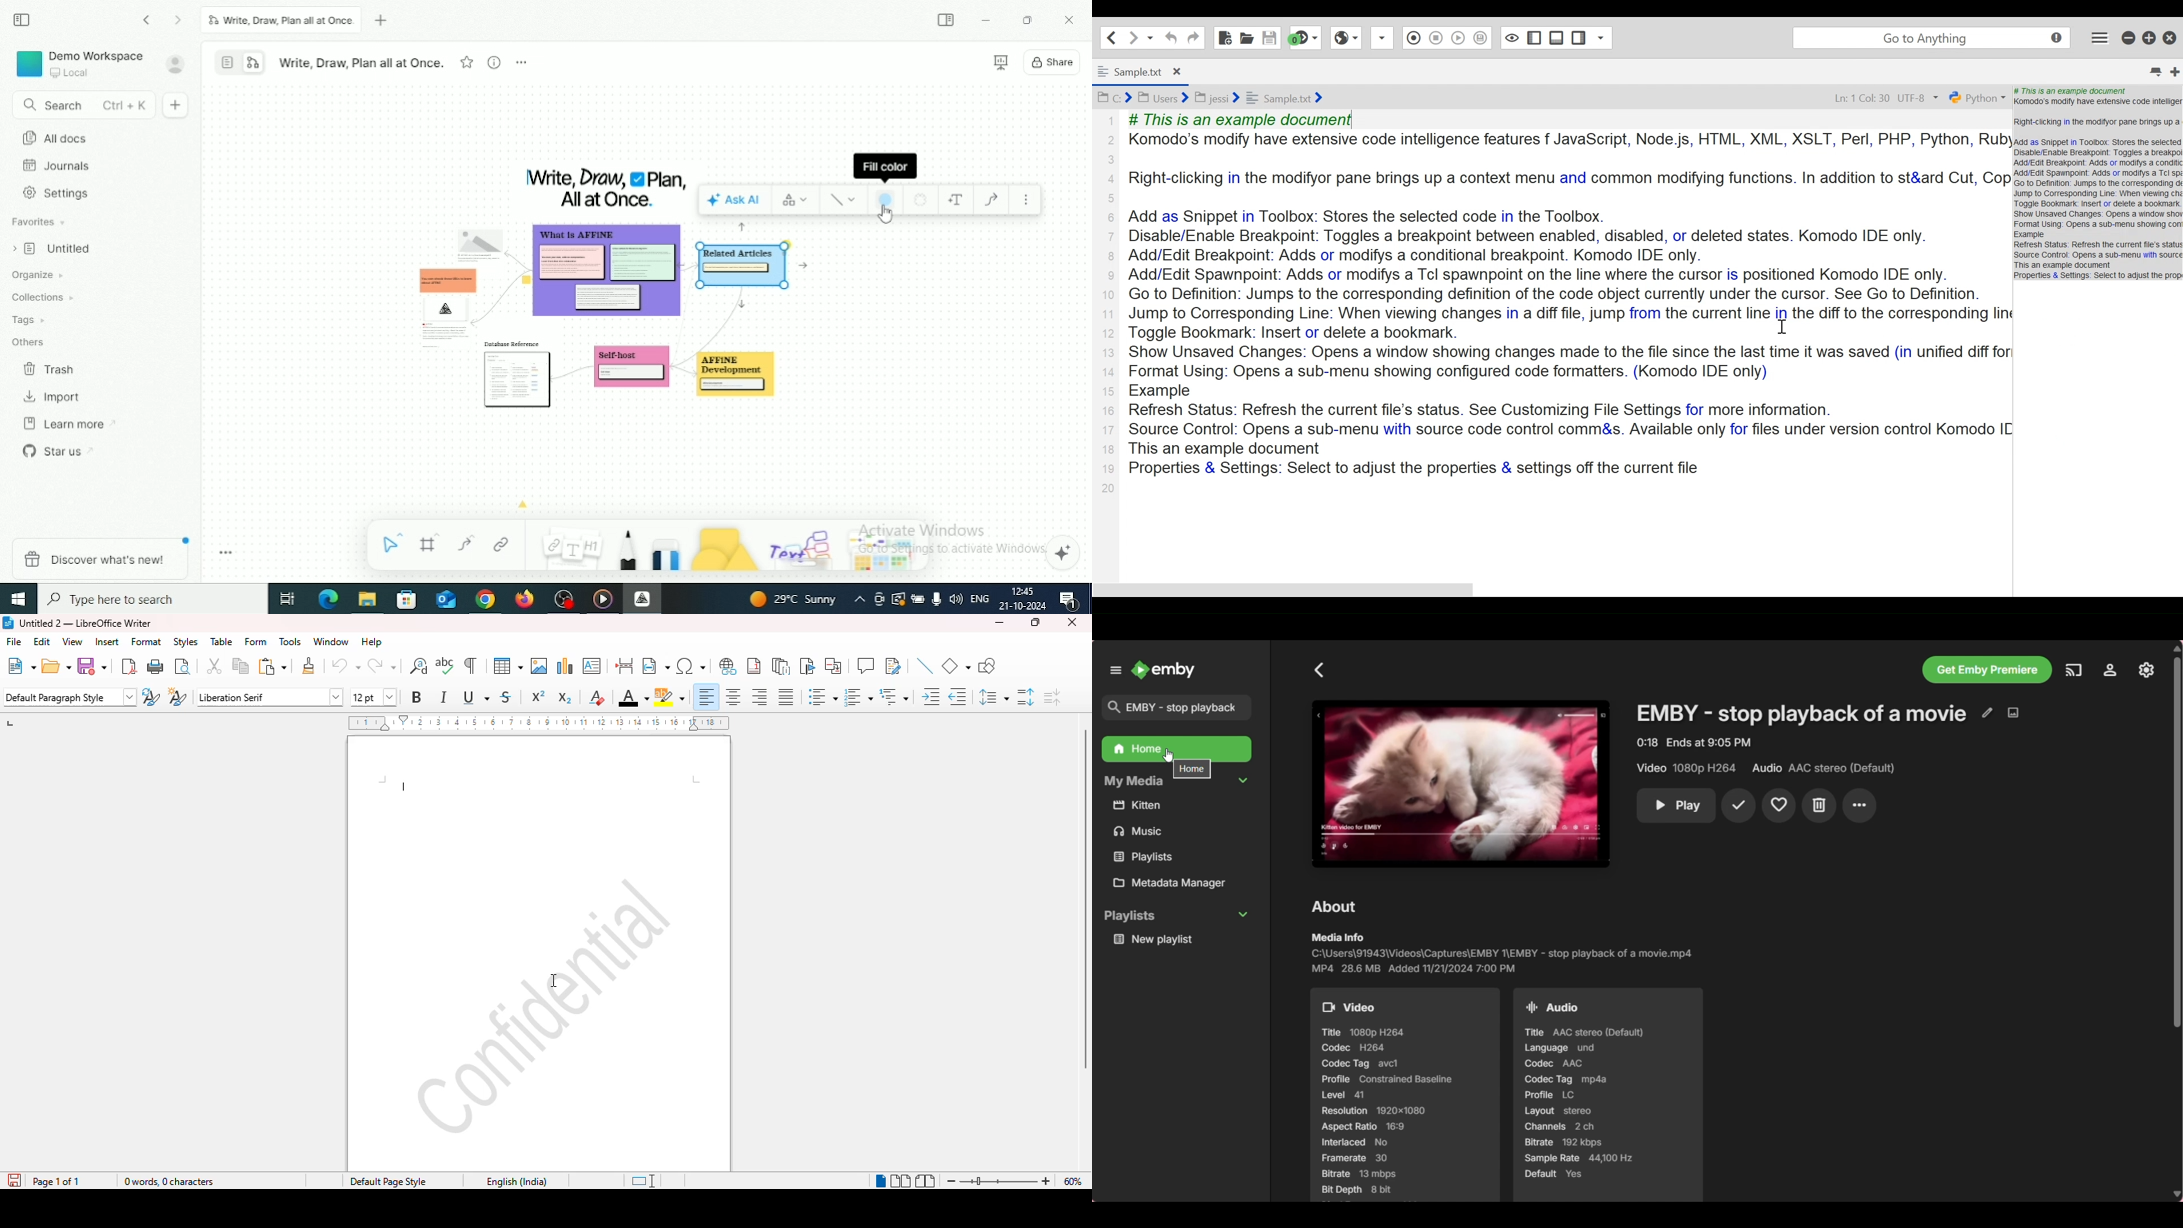  What do you see at coordinates (553, 981) in the screenshot?
I see `cursor` at bounding box center [553, 981].